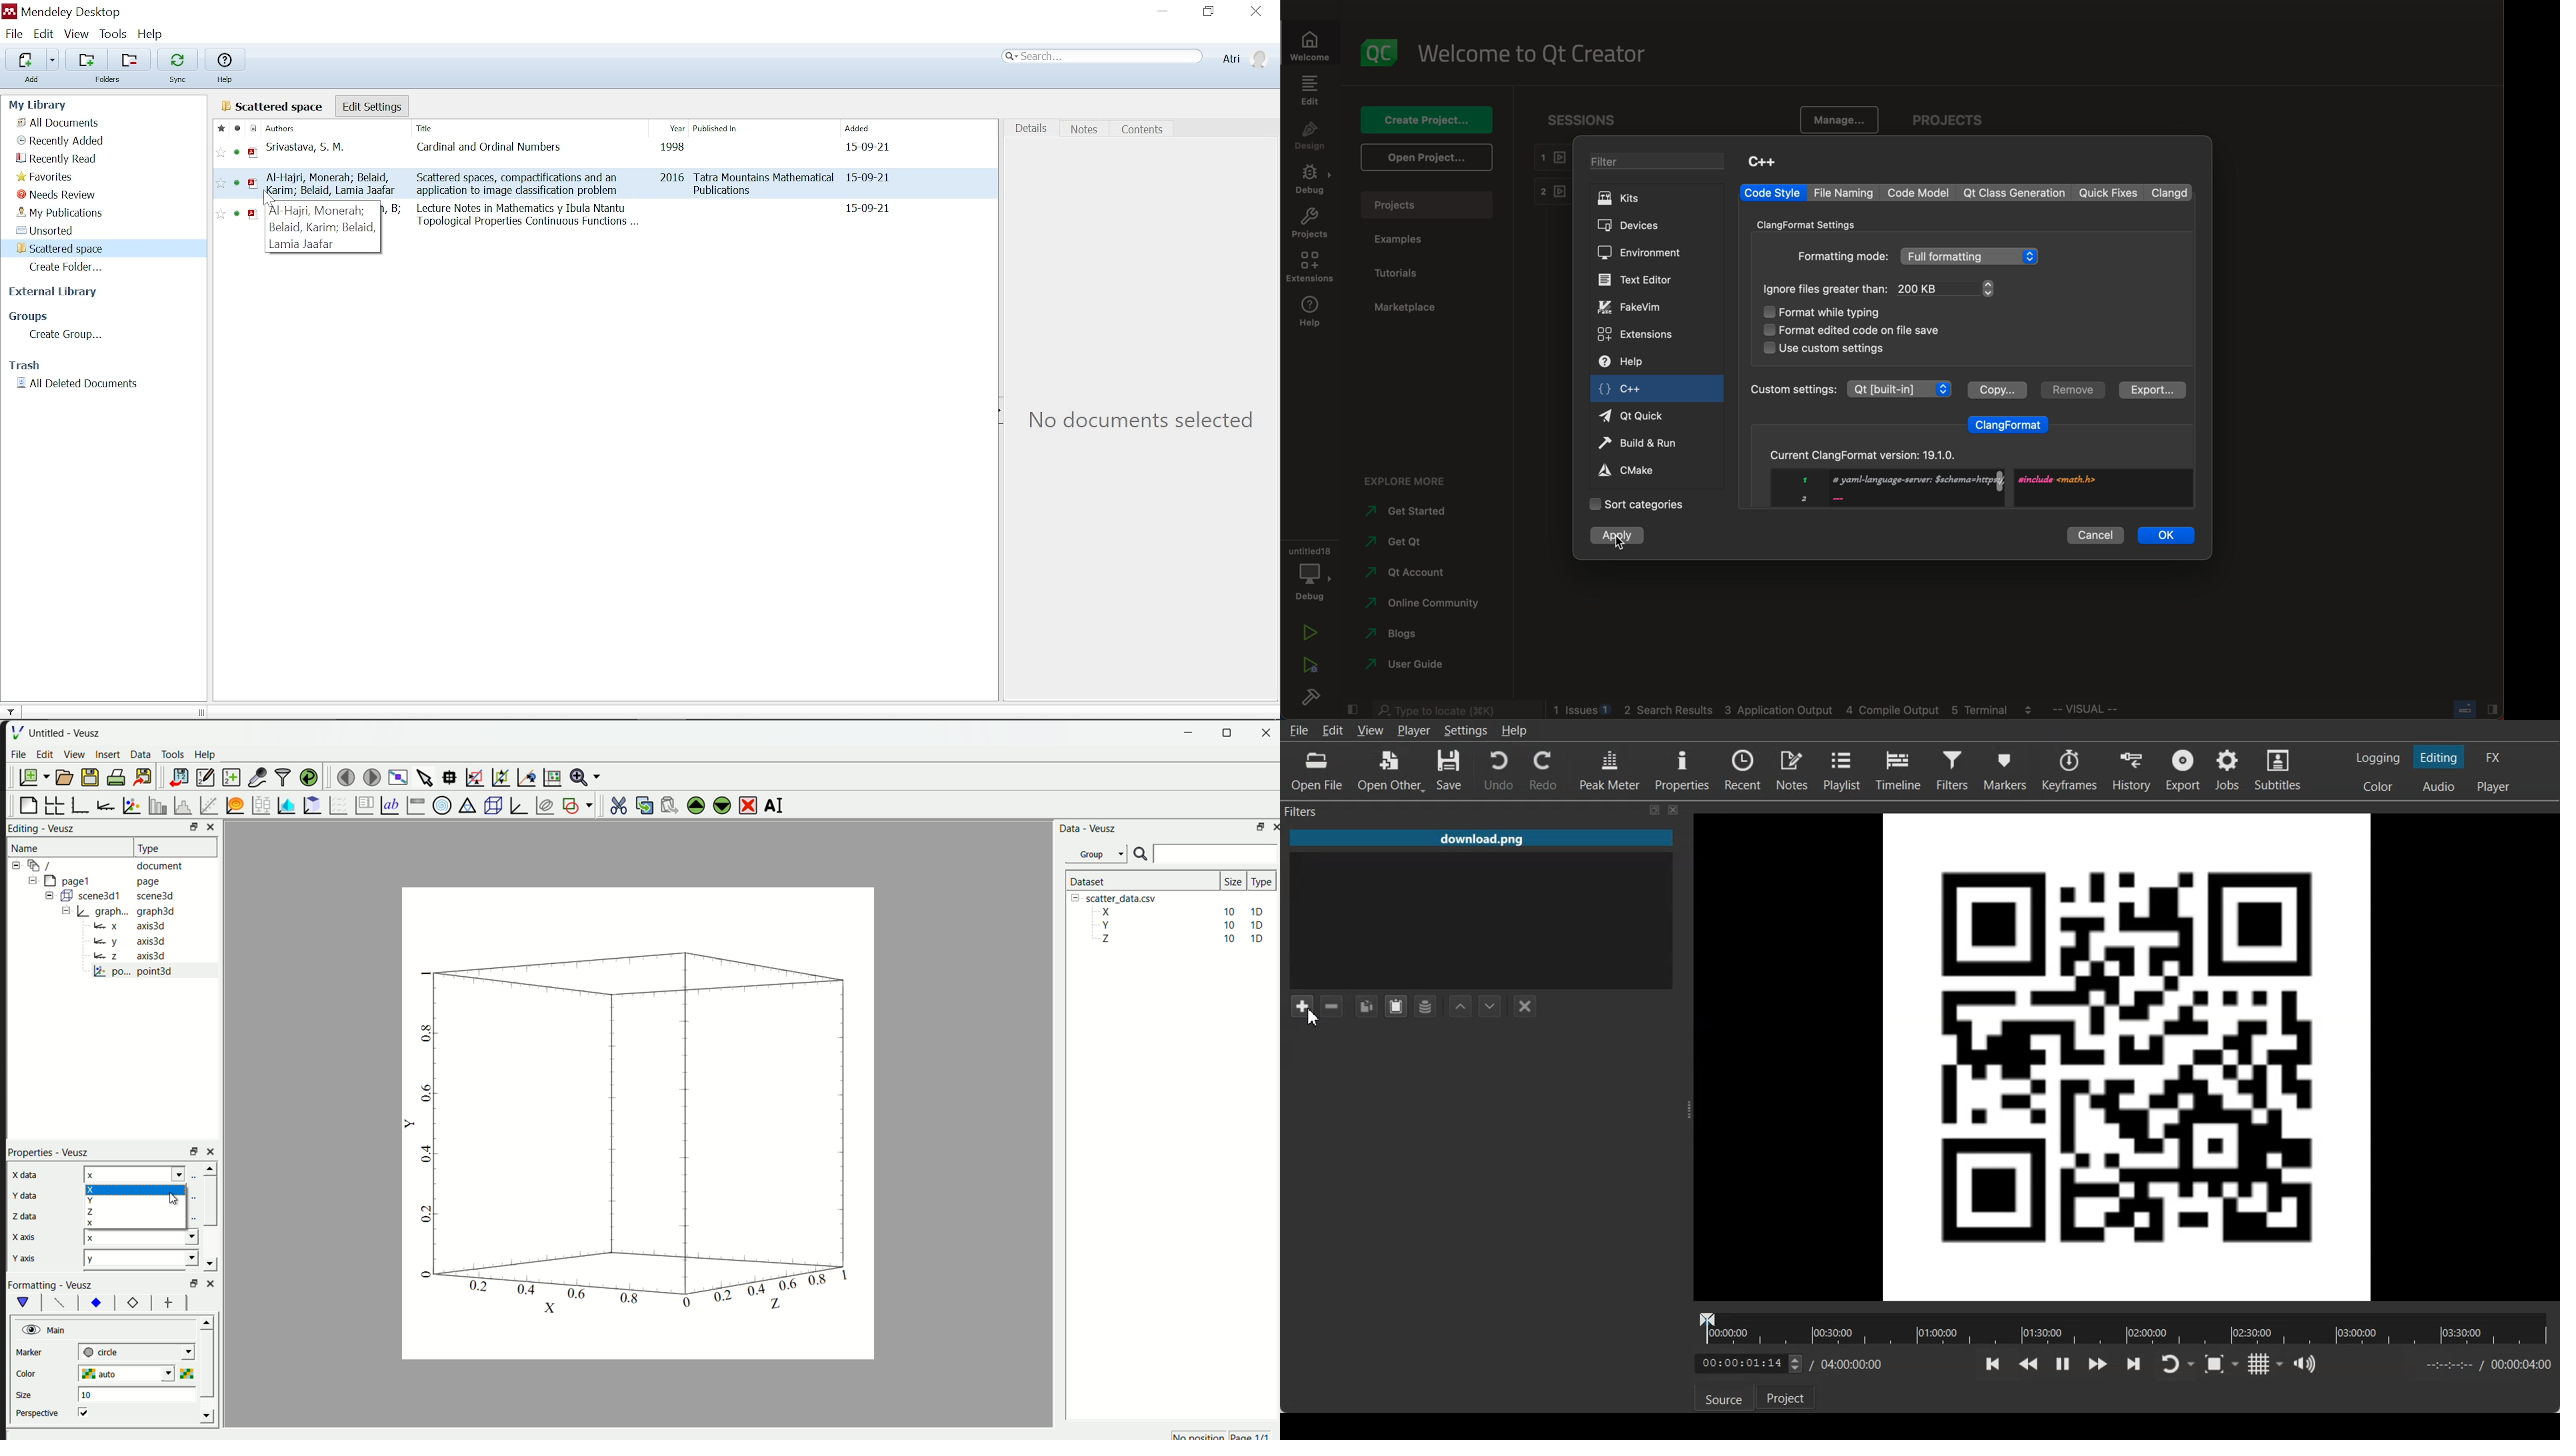  I want to click on Recently read, so click(57, 160).